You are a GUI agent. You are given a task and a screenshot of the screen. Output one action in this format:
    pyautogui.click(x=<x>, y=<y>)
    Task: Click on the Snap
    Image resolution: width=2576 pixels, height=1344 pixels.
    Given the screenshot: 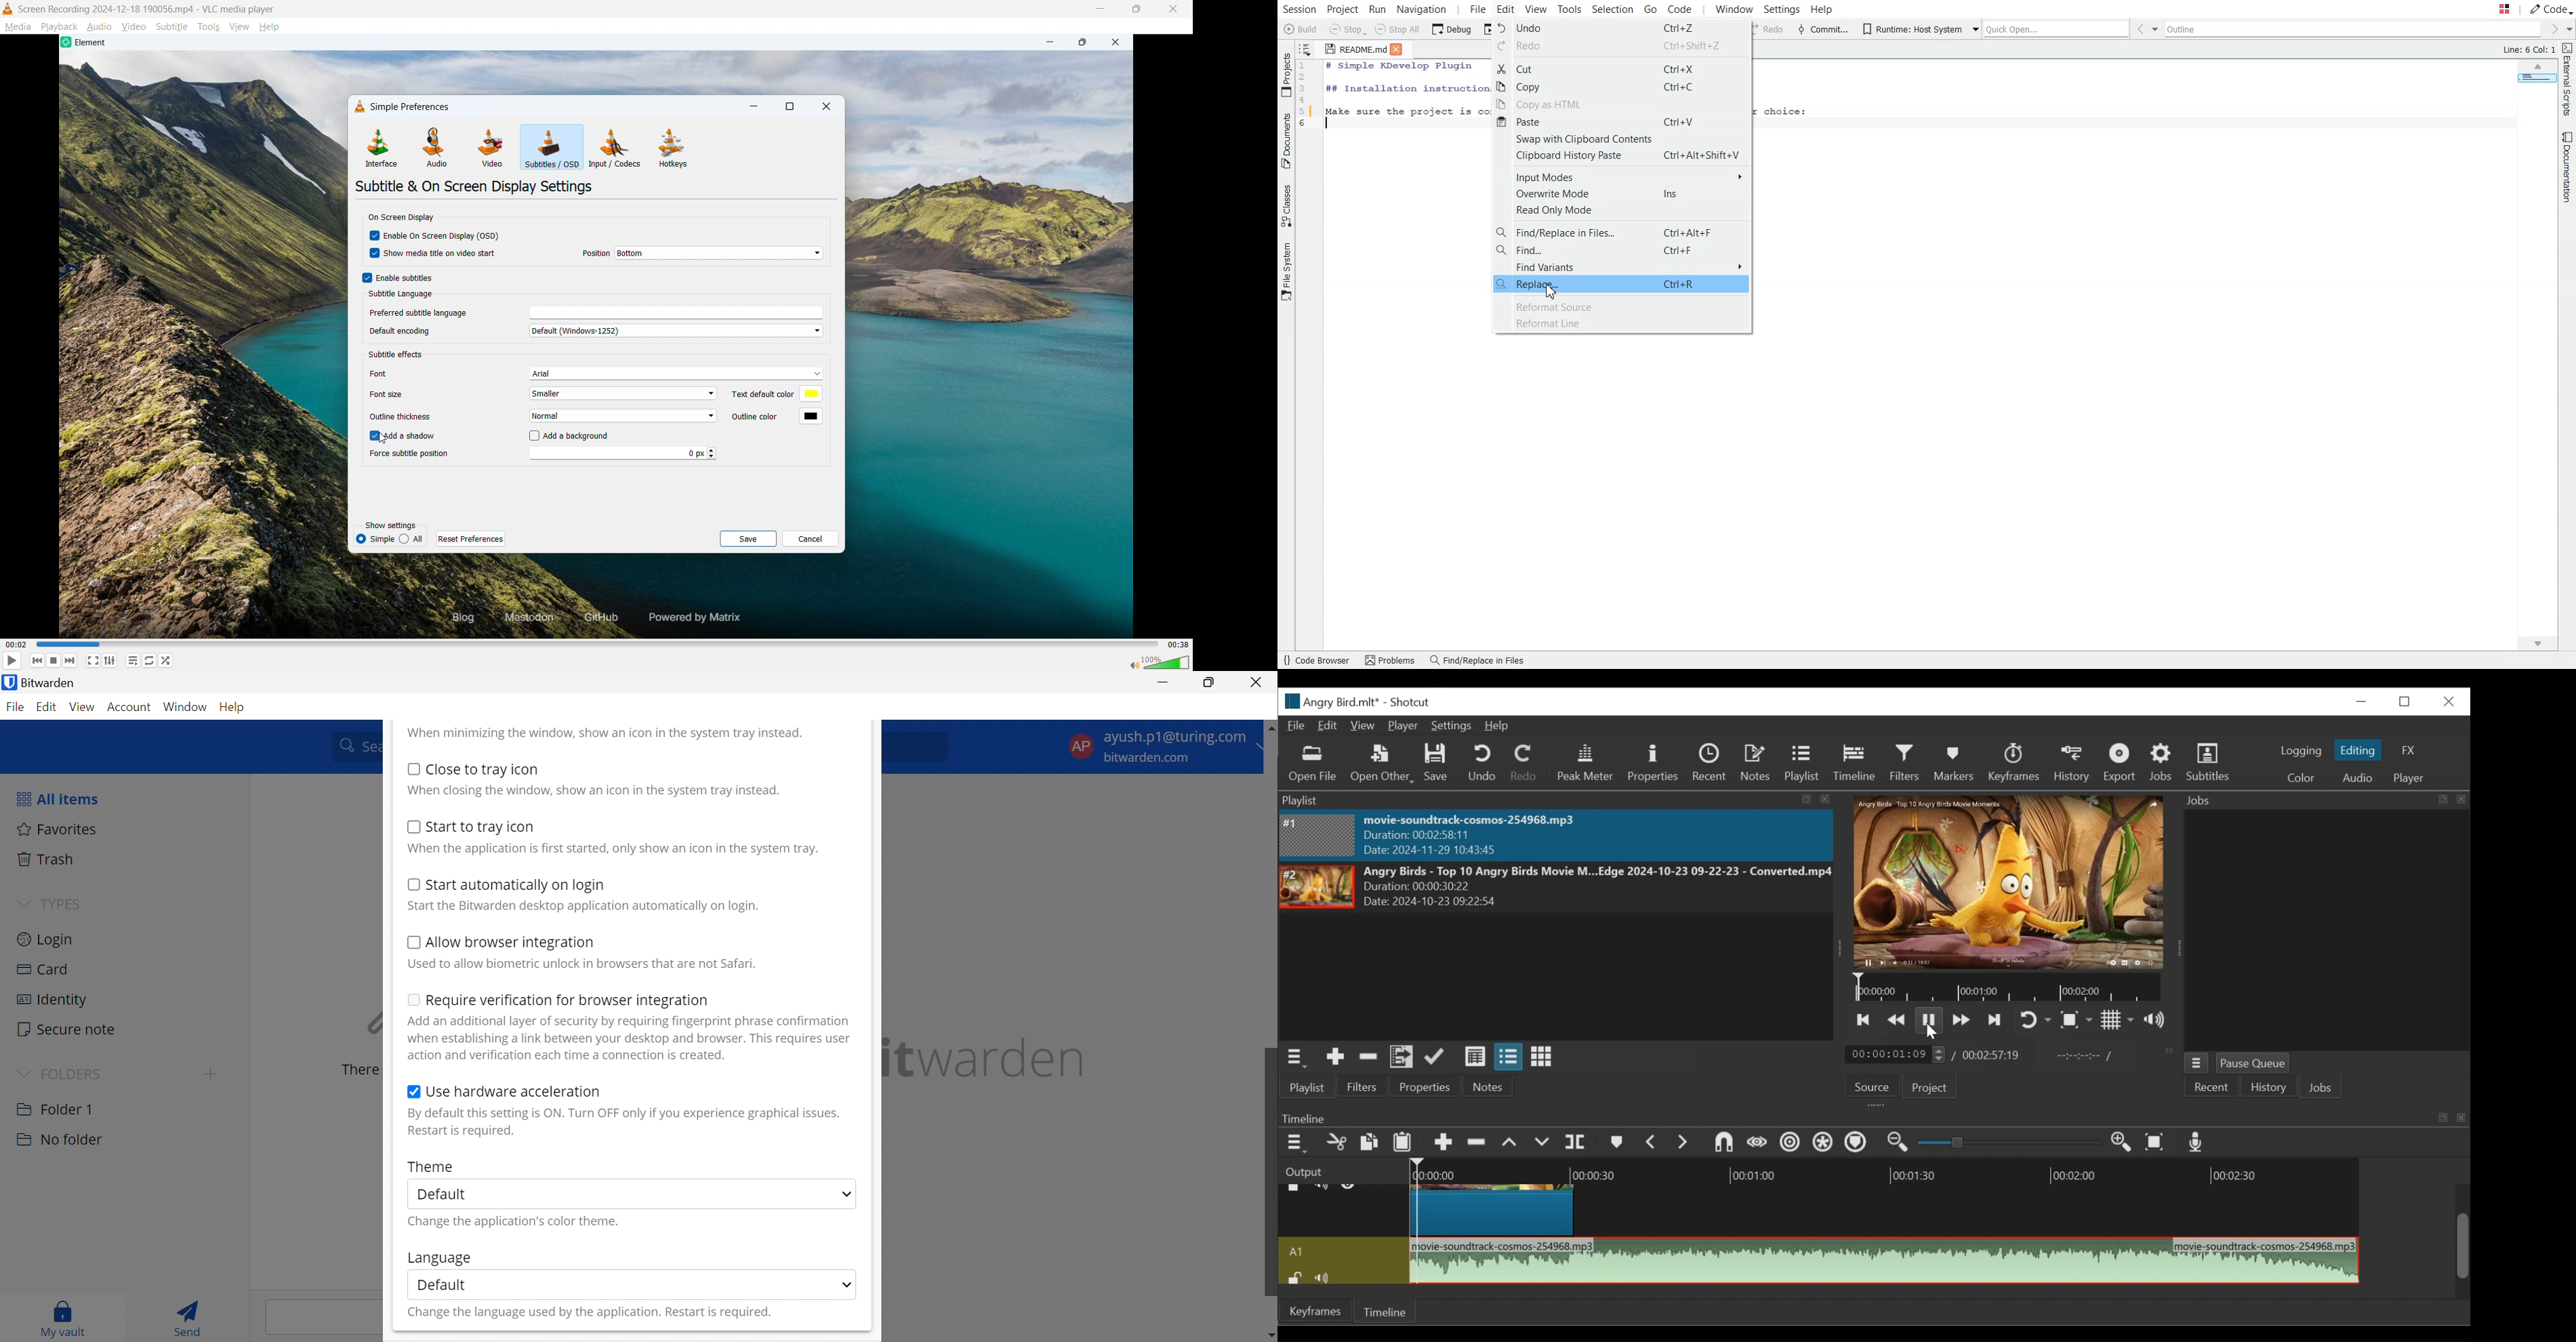 What is the action you would take?
    pyautogui.click(x=1722, y=1144)
    